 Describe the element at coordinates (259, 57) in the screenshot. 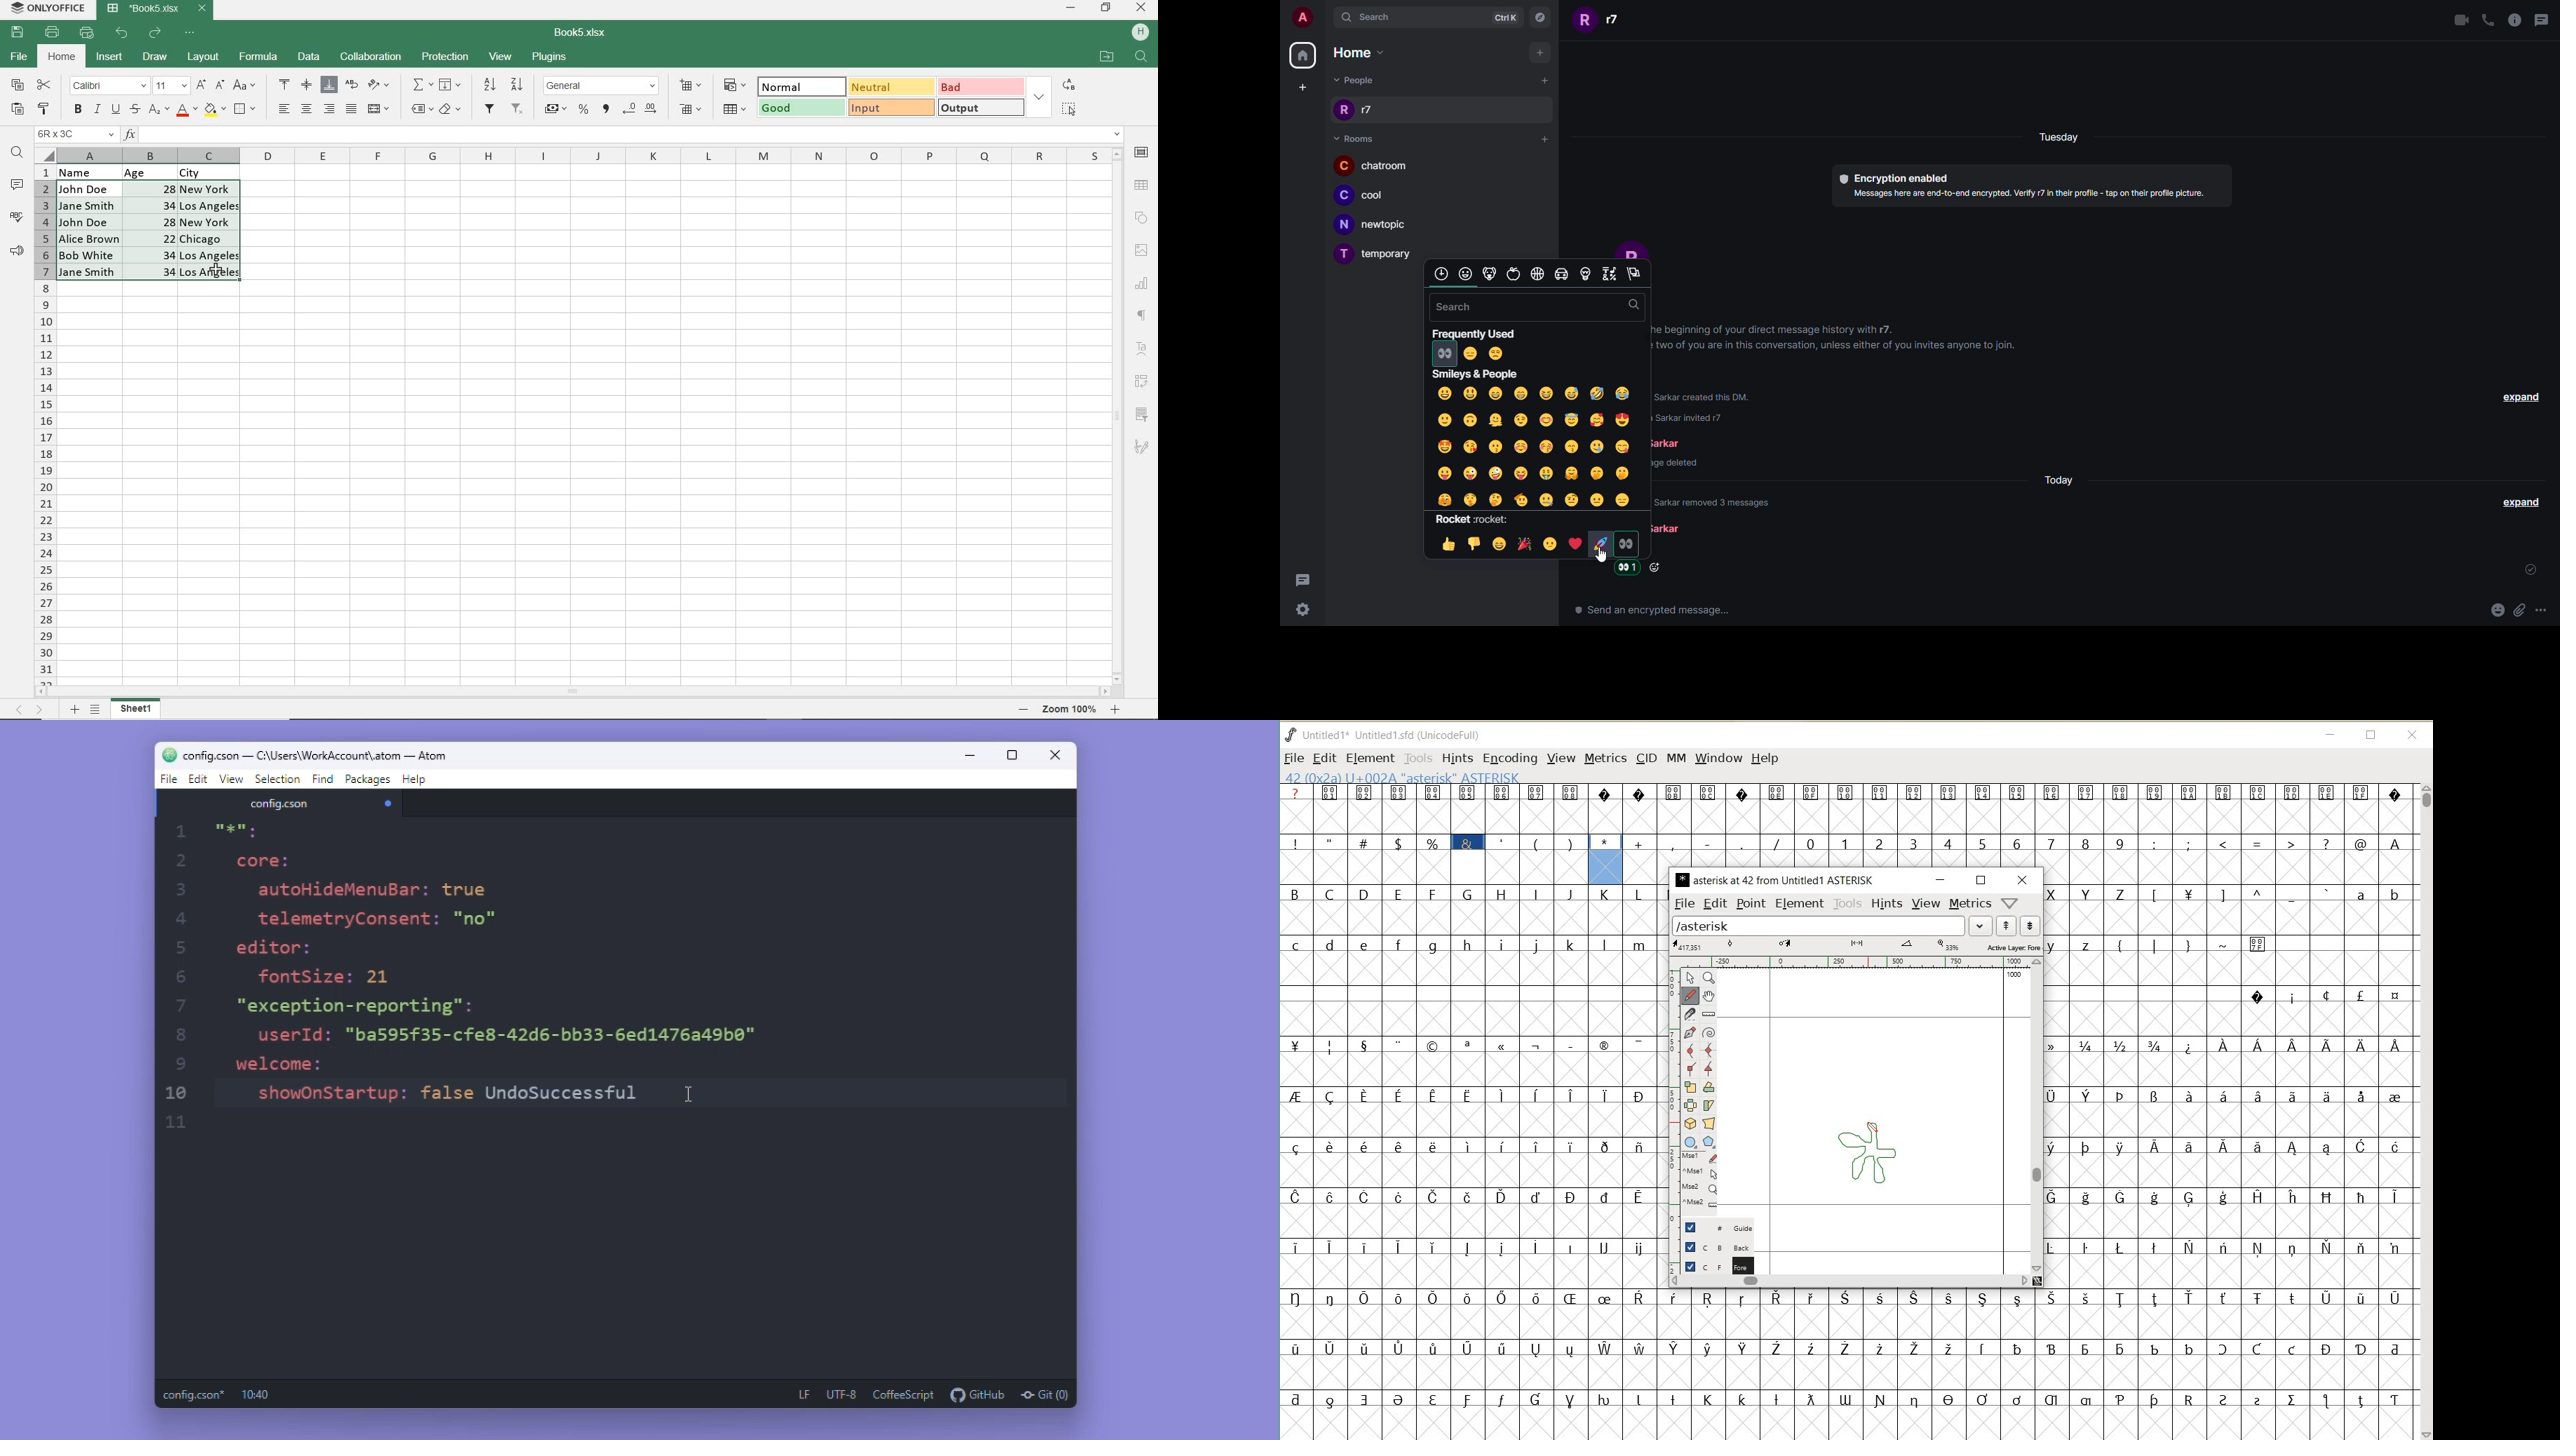

I see `FORMULA` at that location.